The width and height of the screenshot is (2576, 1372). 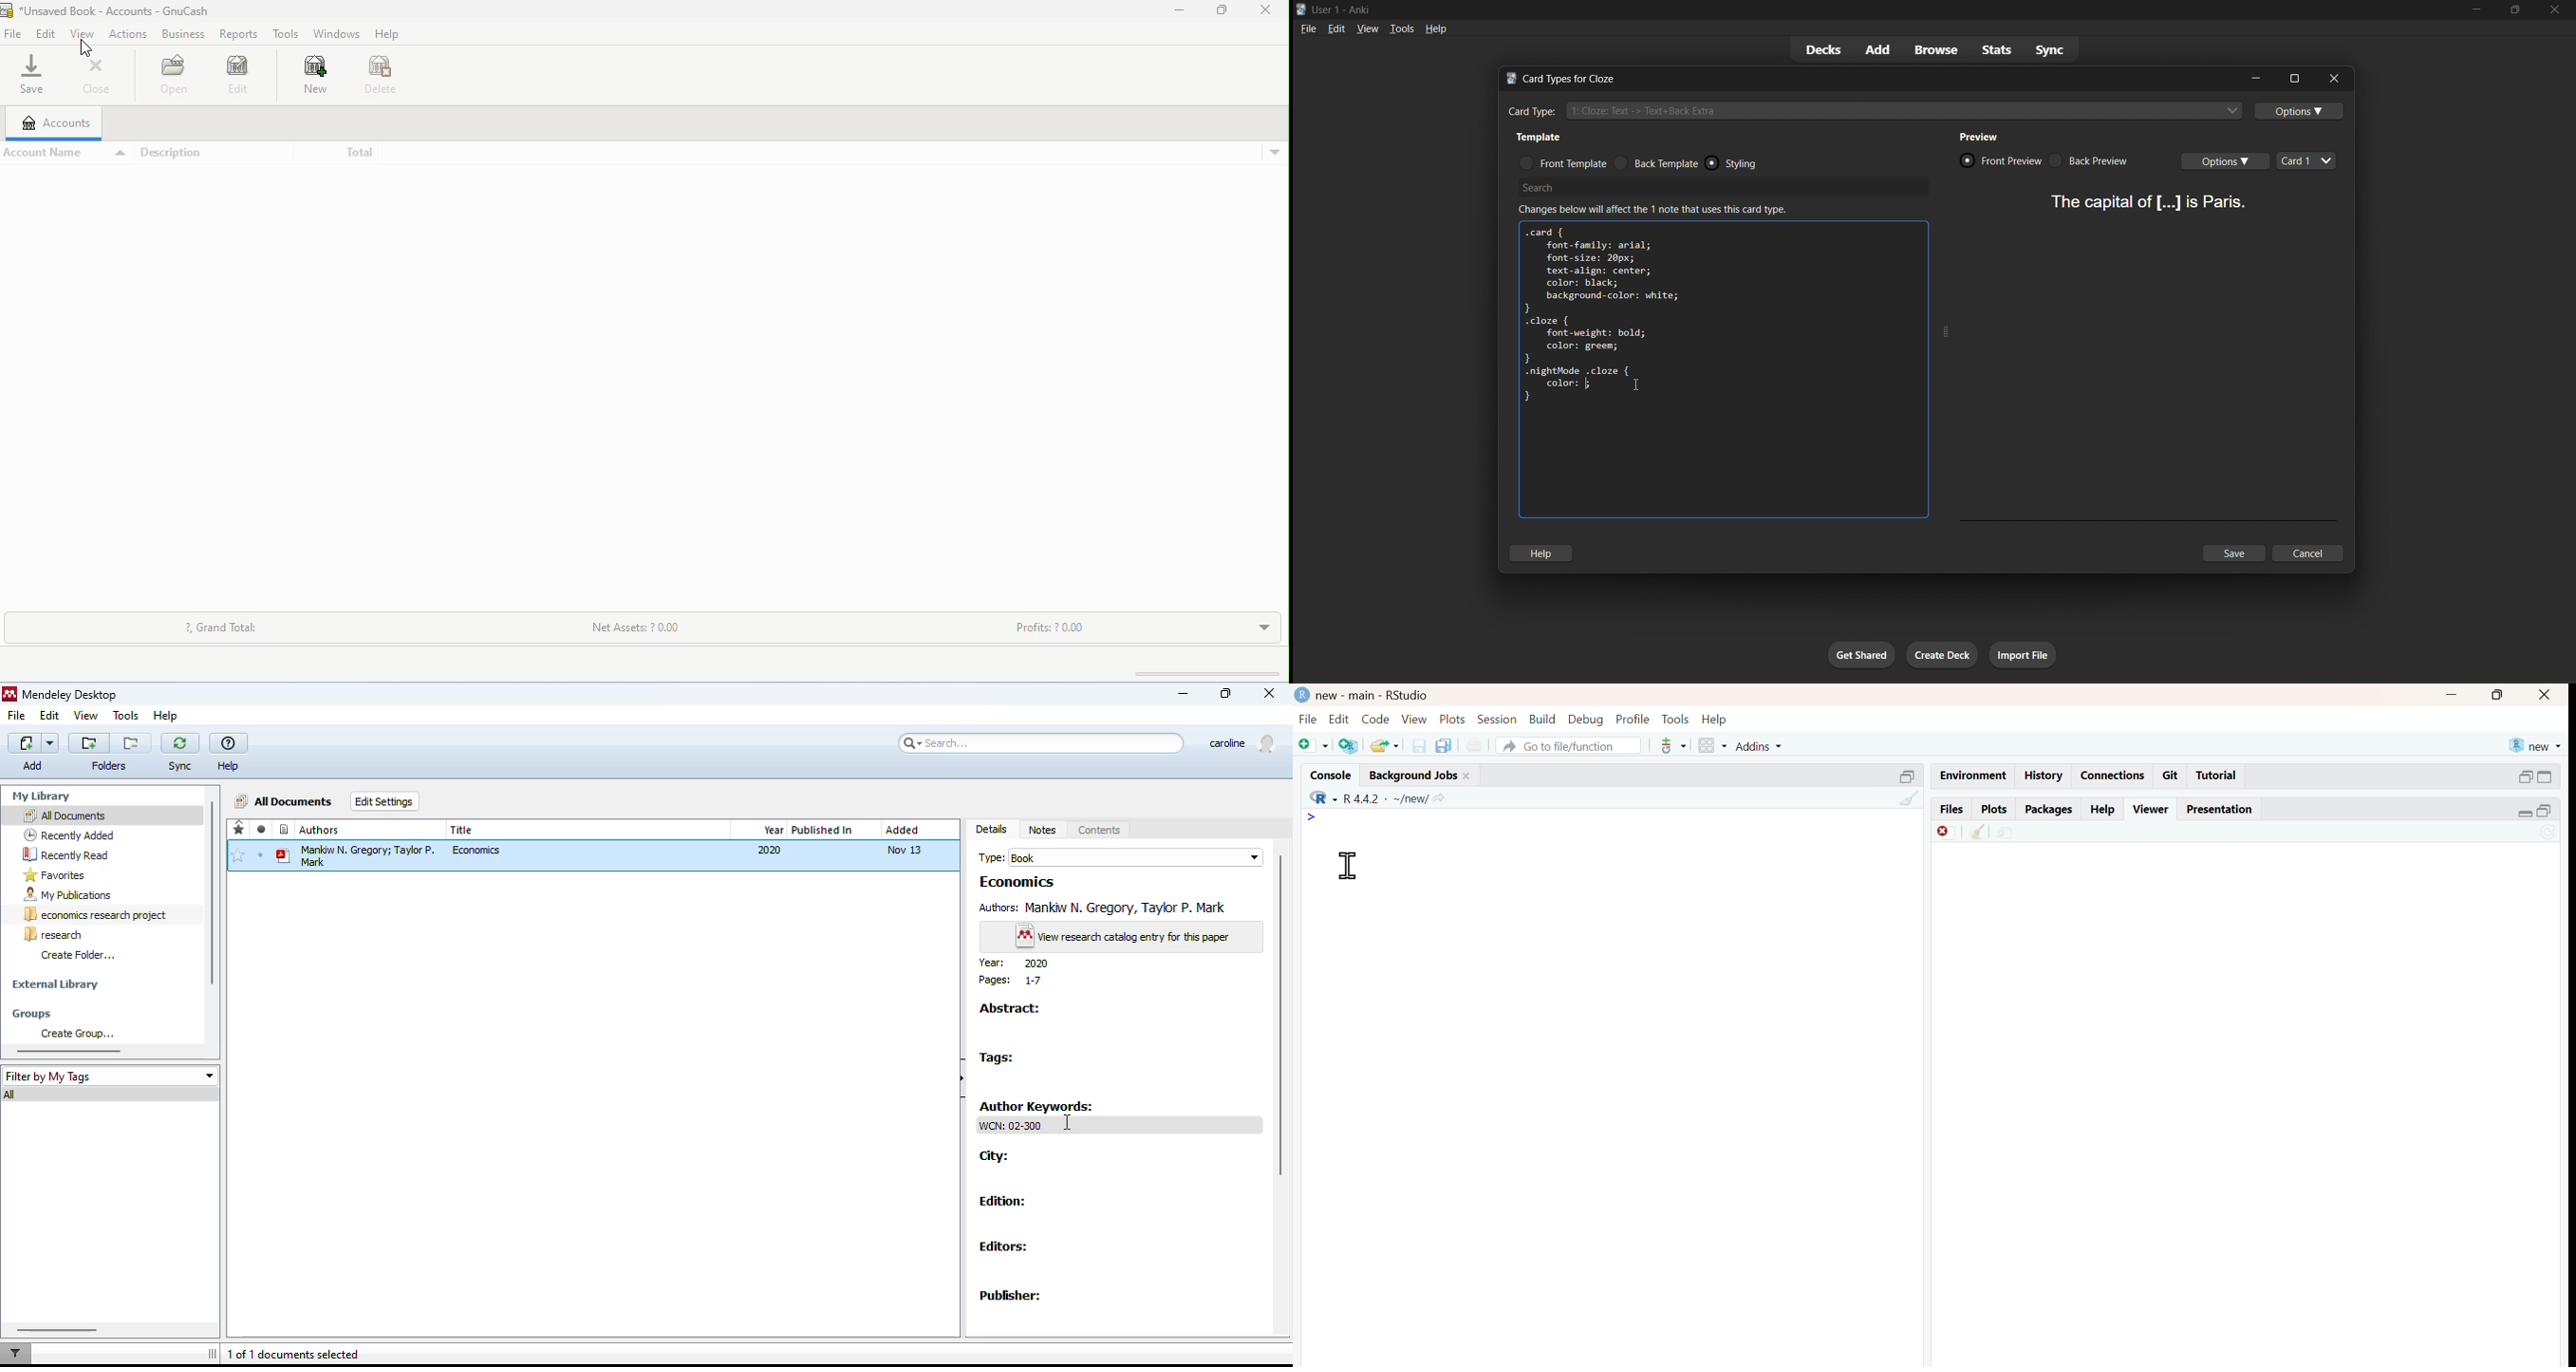 I want to click on plots, so click(x=1996, y=810).